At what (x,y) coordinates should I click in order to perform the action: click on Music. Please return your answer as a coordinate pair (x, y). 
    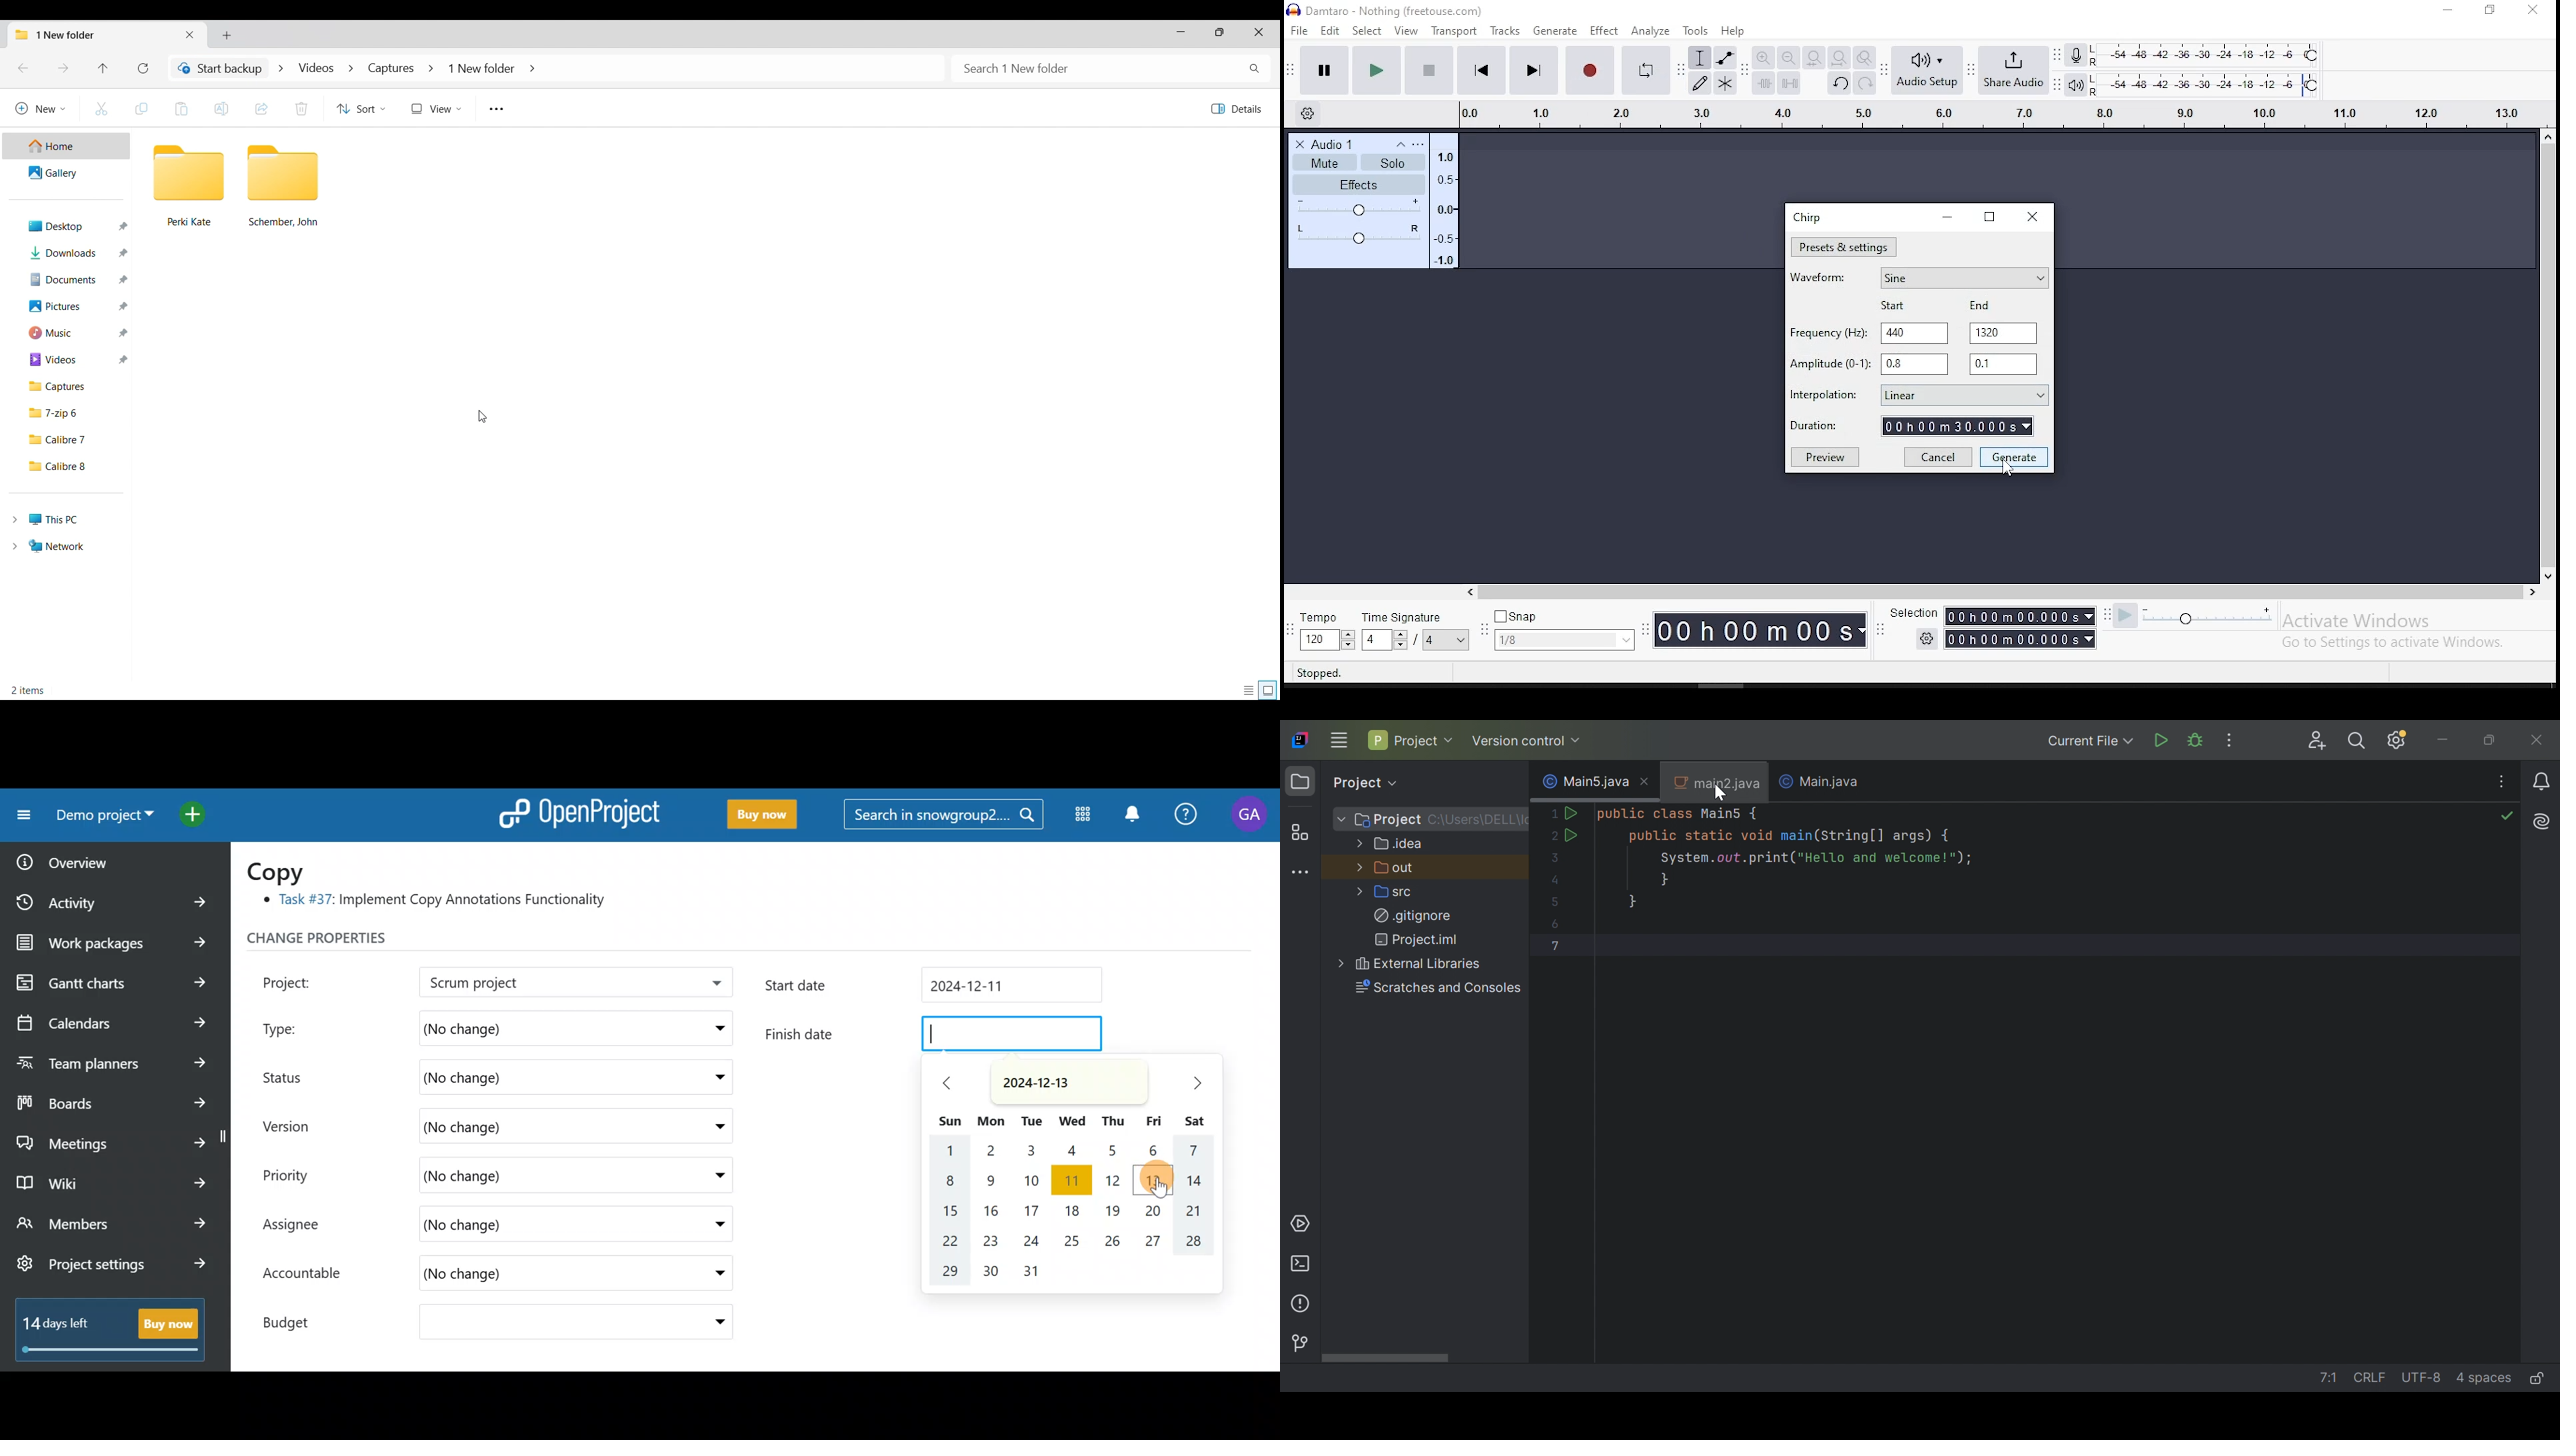
    Looking at the image, I should click on (69, 333).